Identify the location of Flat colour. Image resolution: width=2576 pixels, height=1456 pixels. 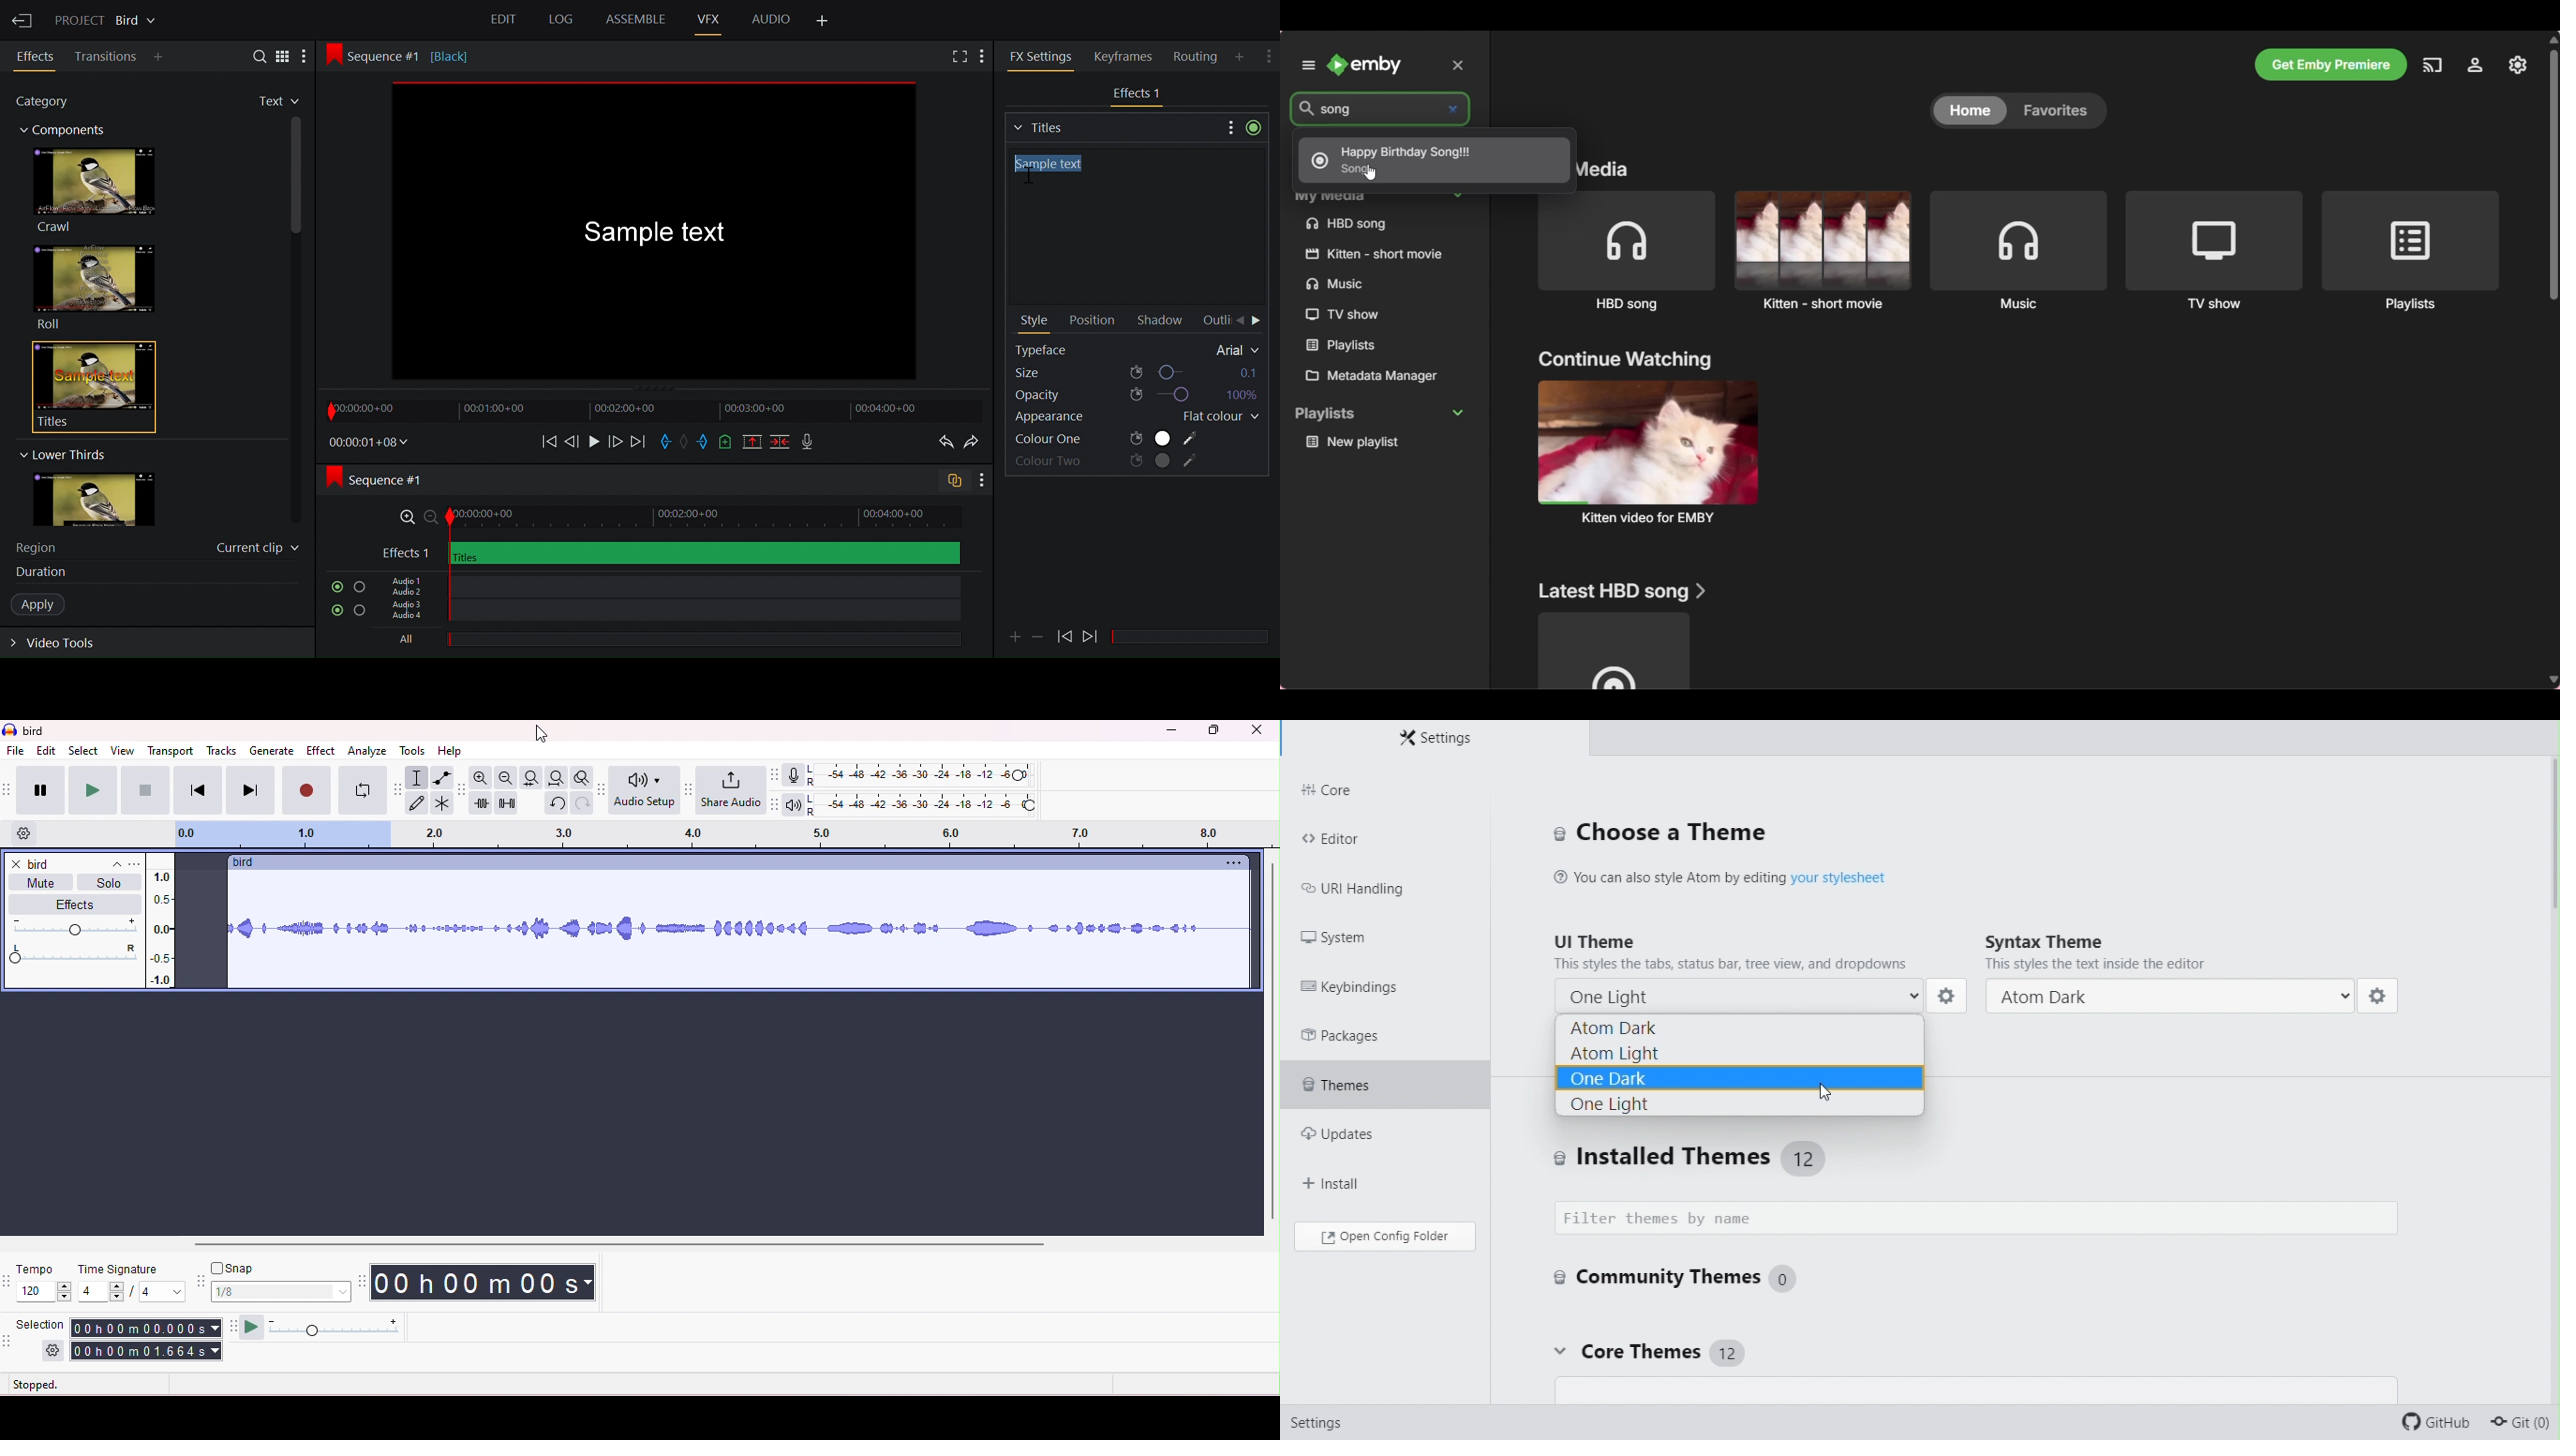
(1215, 417).